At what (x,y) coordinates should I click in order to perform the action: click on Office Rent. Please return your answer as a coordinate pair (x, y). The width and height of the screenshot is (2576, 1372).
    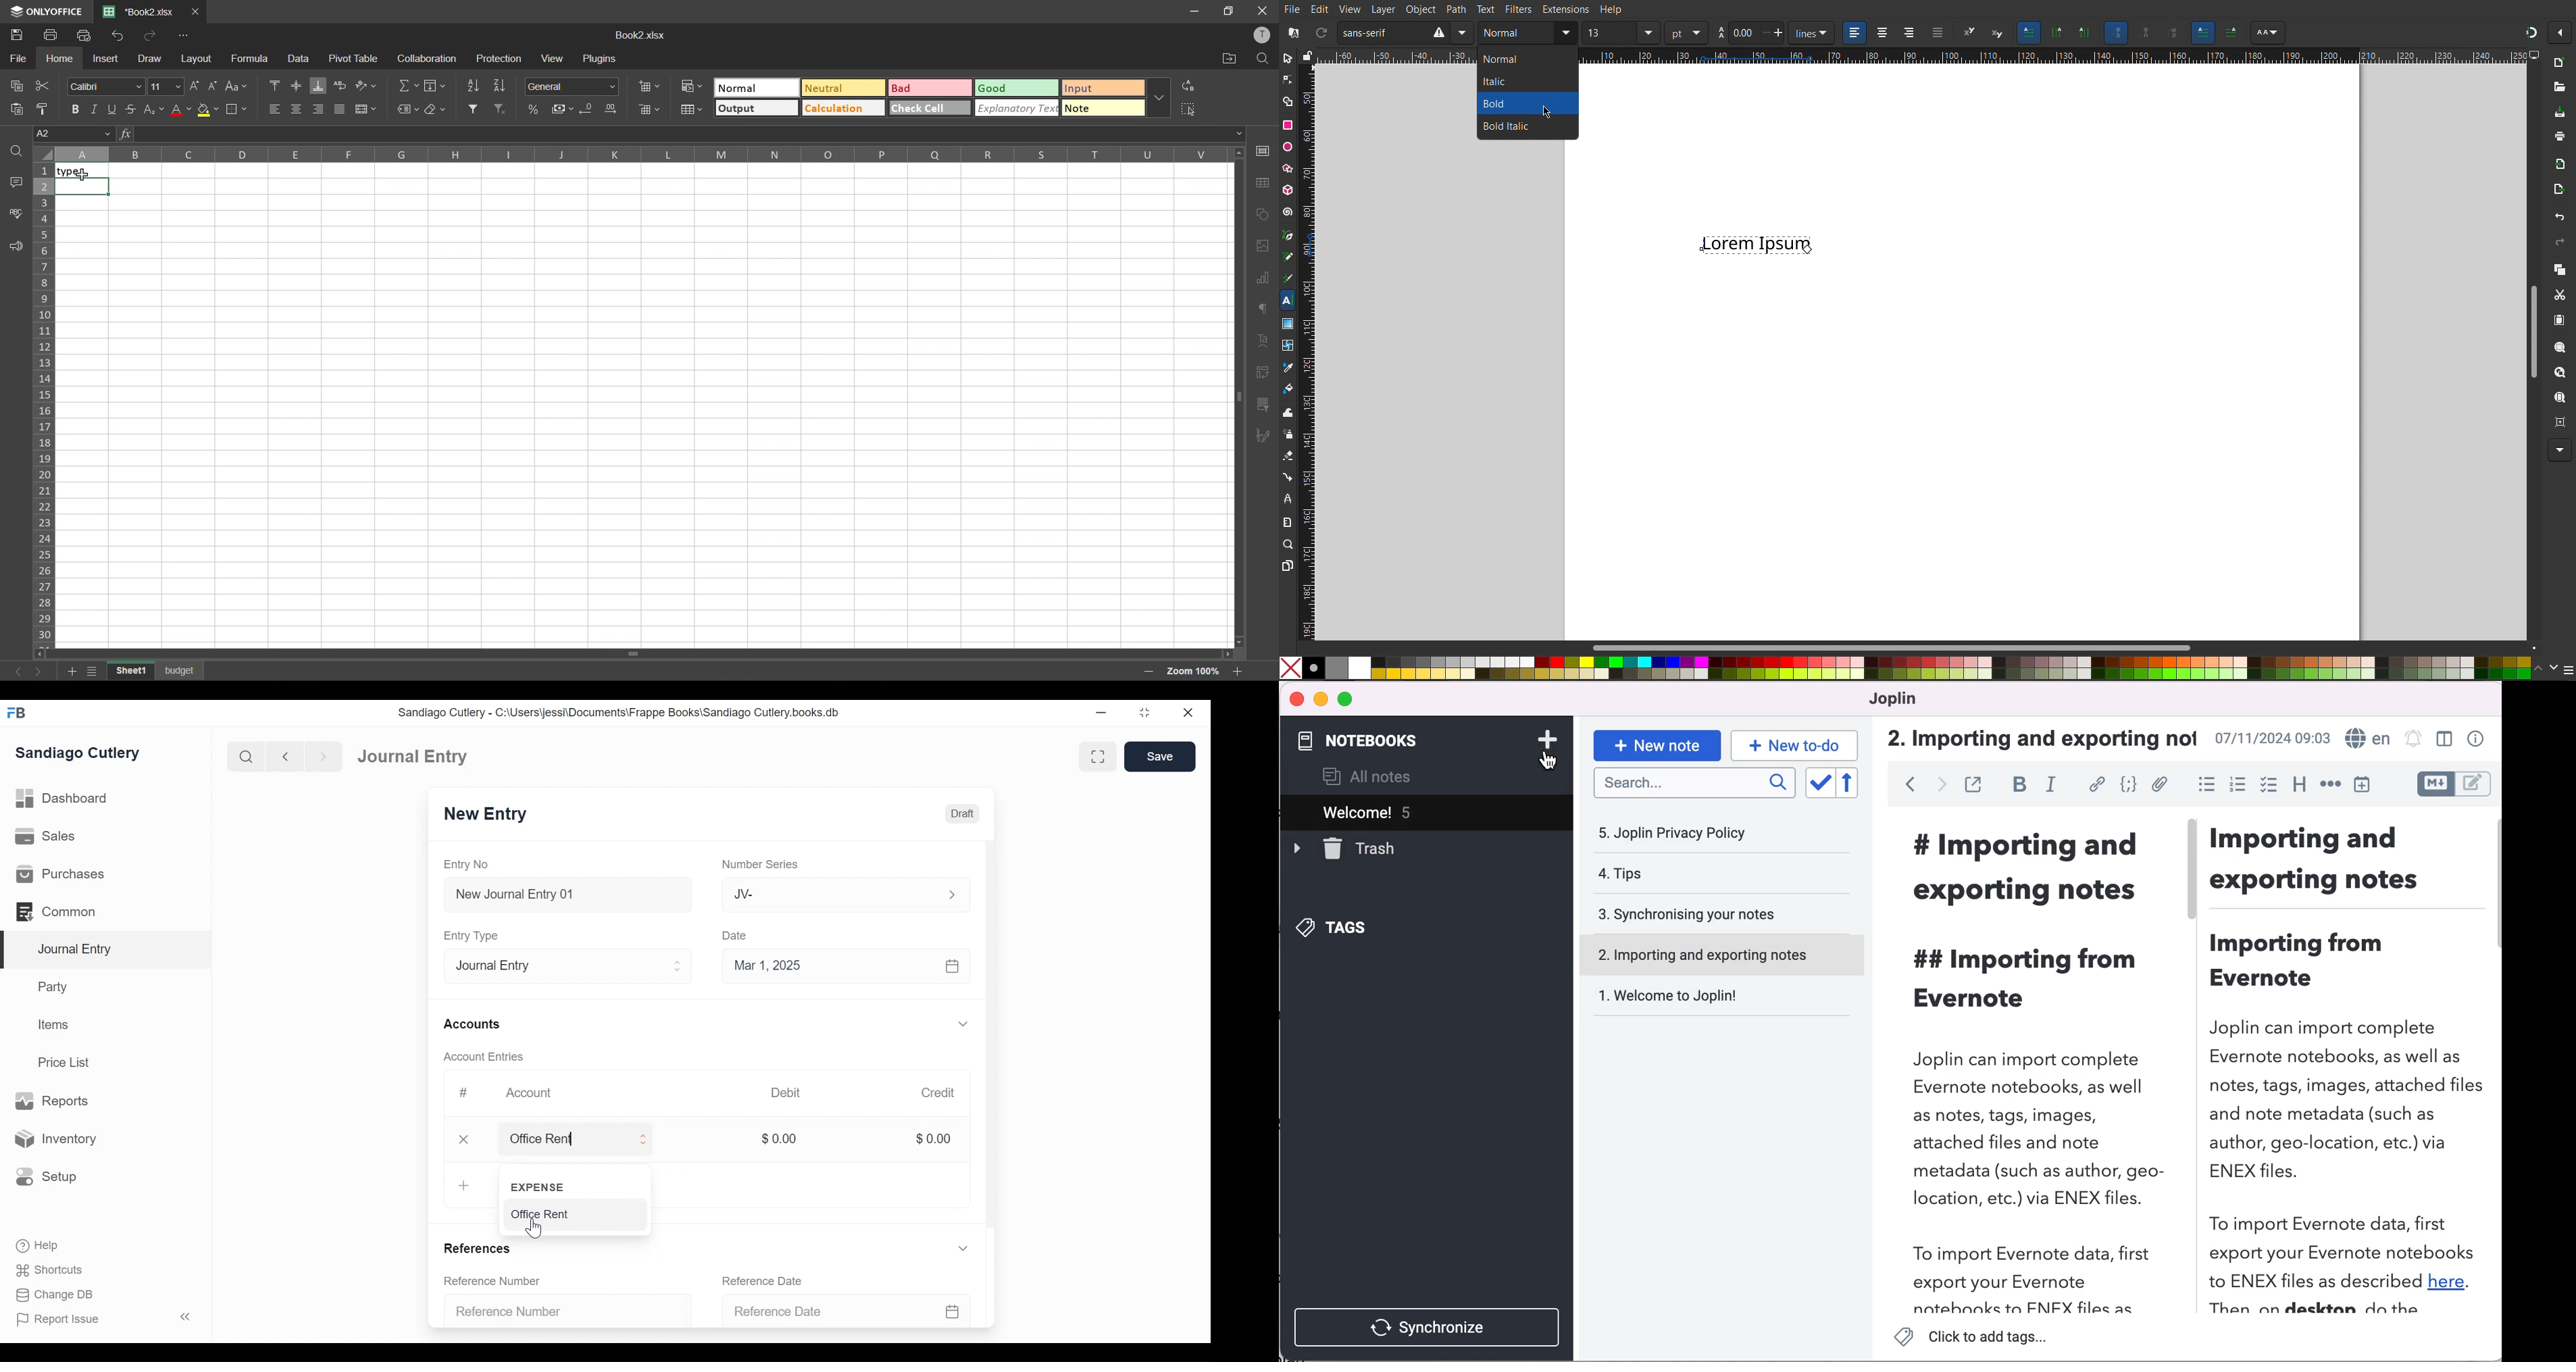
    Looking at the image, I should click on (574, 1215).